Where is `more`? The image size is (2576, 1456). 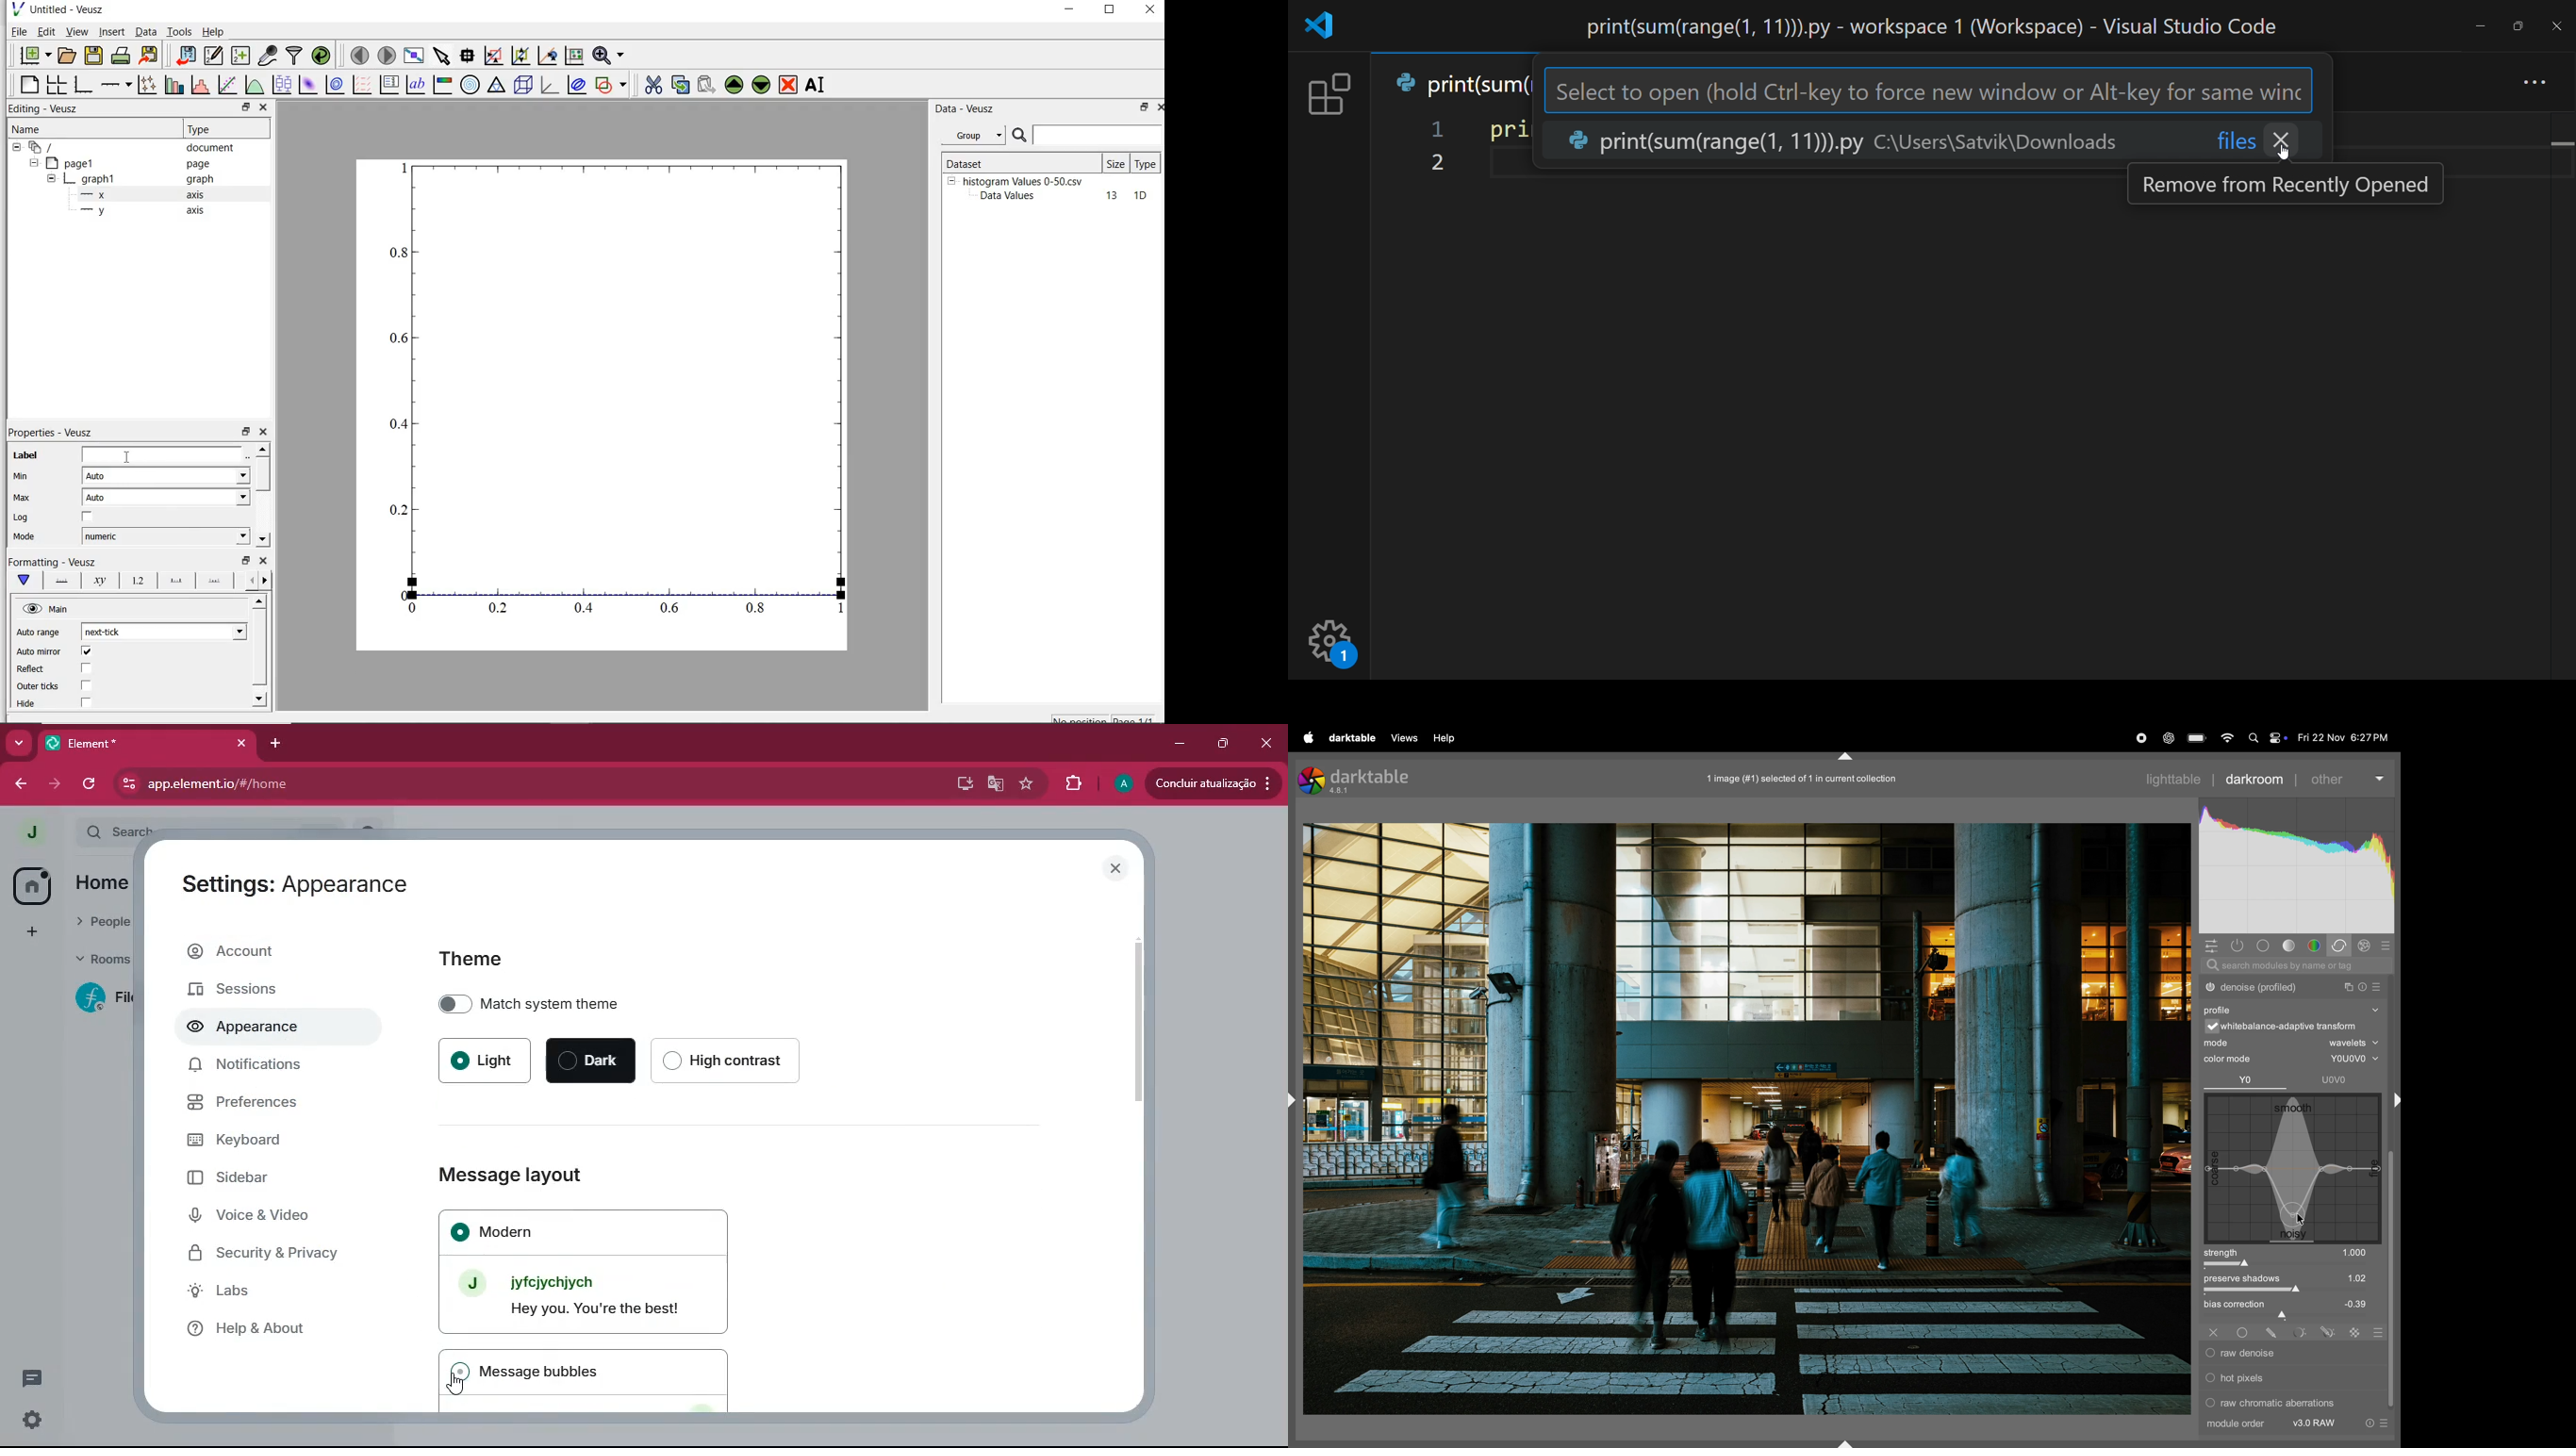 more is located at coordinates (2536, 76).